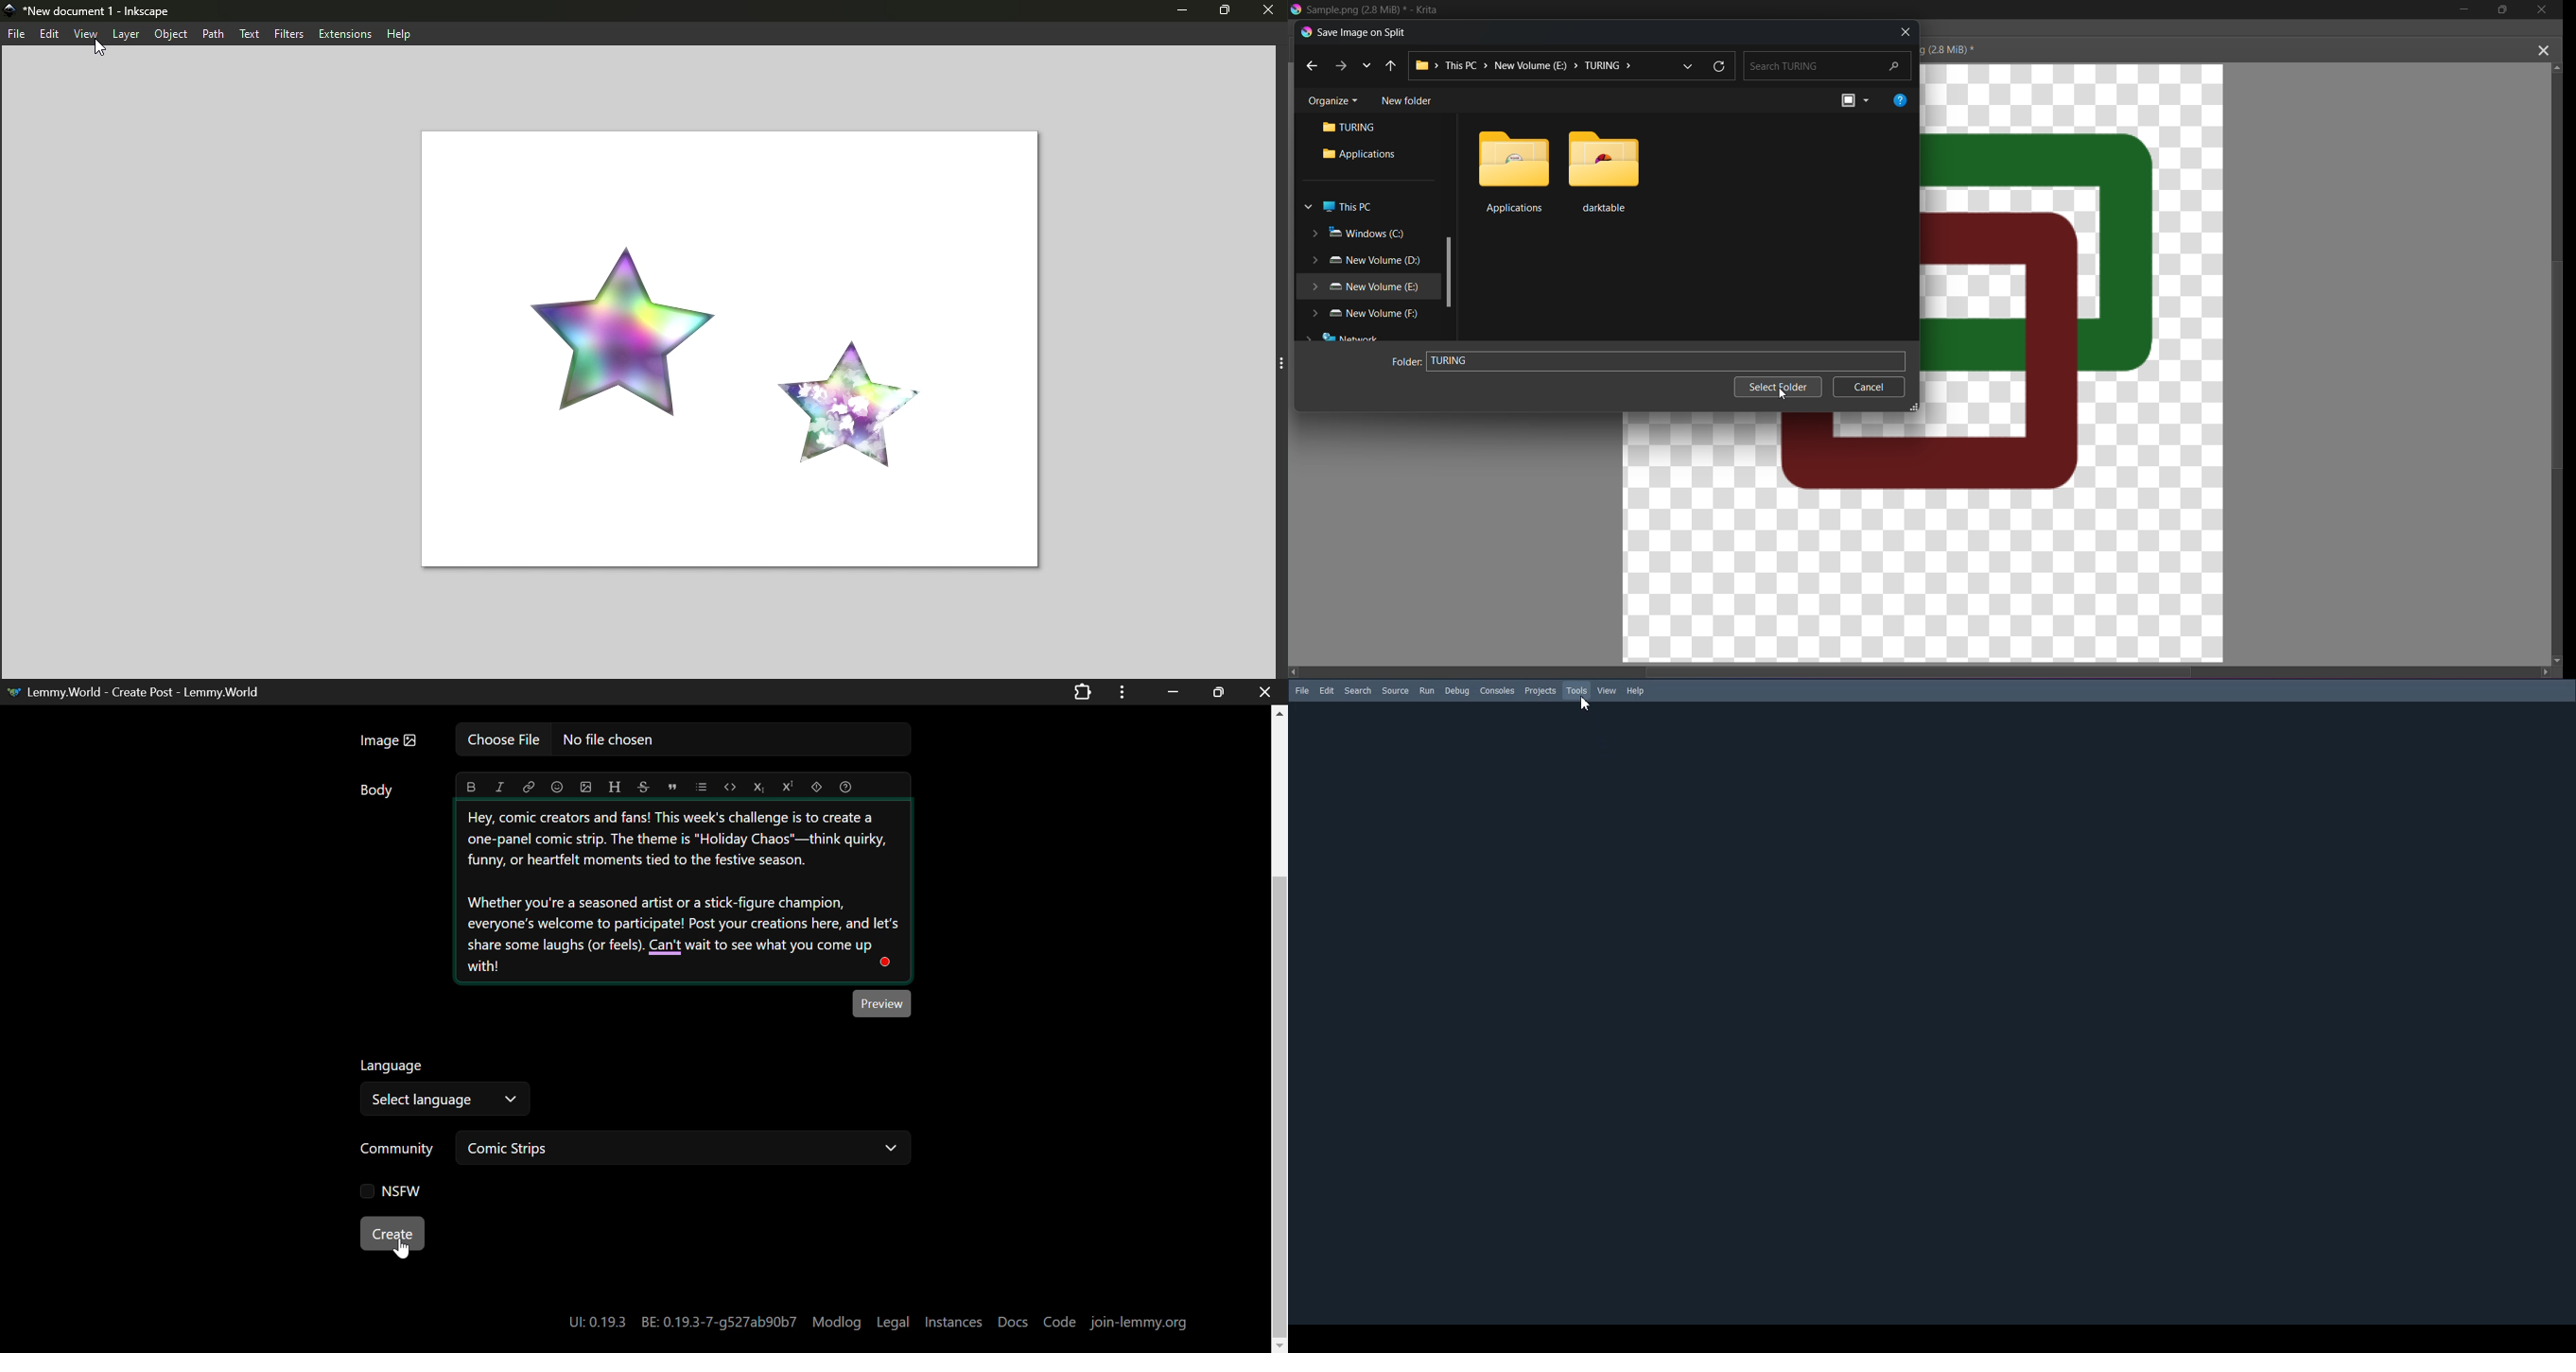 The width and height of the screenshot is (2576, 1372). I want to click on Scroll up, so click(2558, 66).